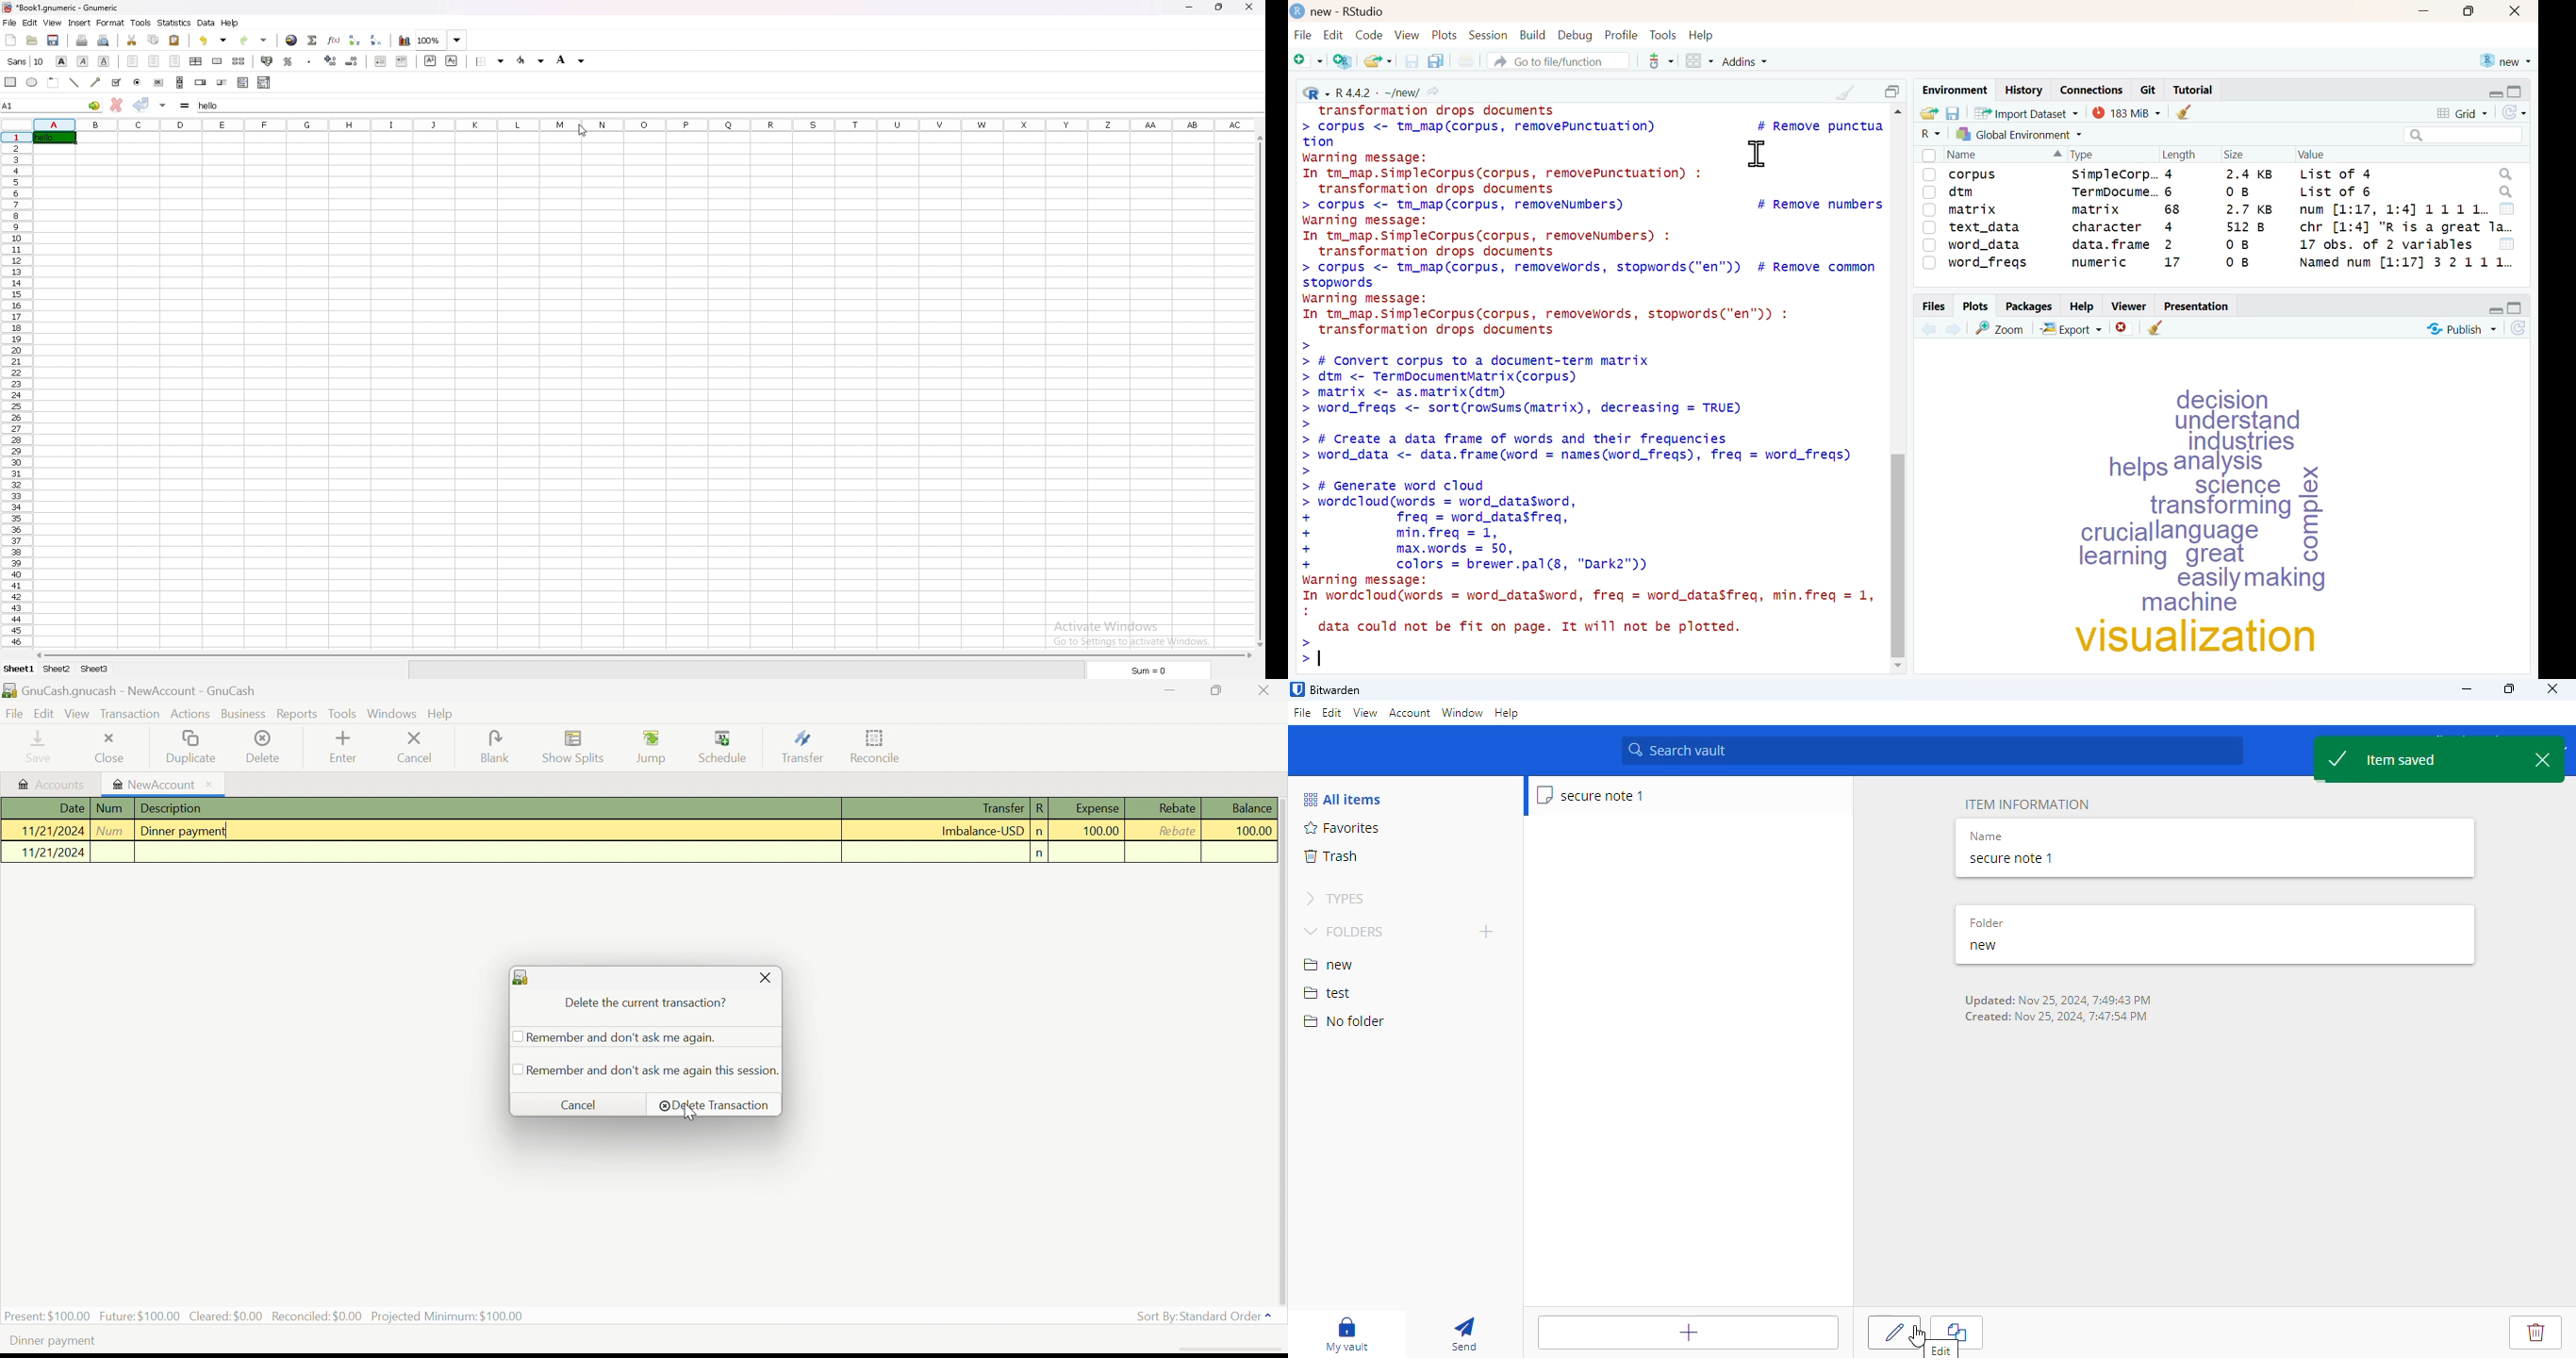 The height and width of the screenshot is (1372, 2576). Describe the element at coordinates (1989, 264) in the screenshot. I see `word_freqs` at that location.